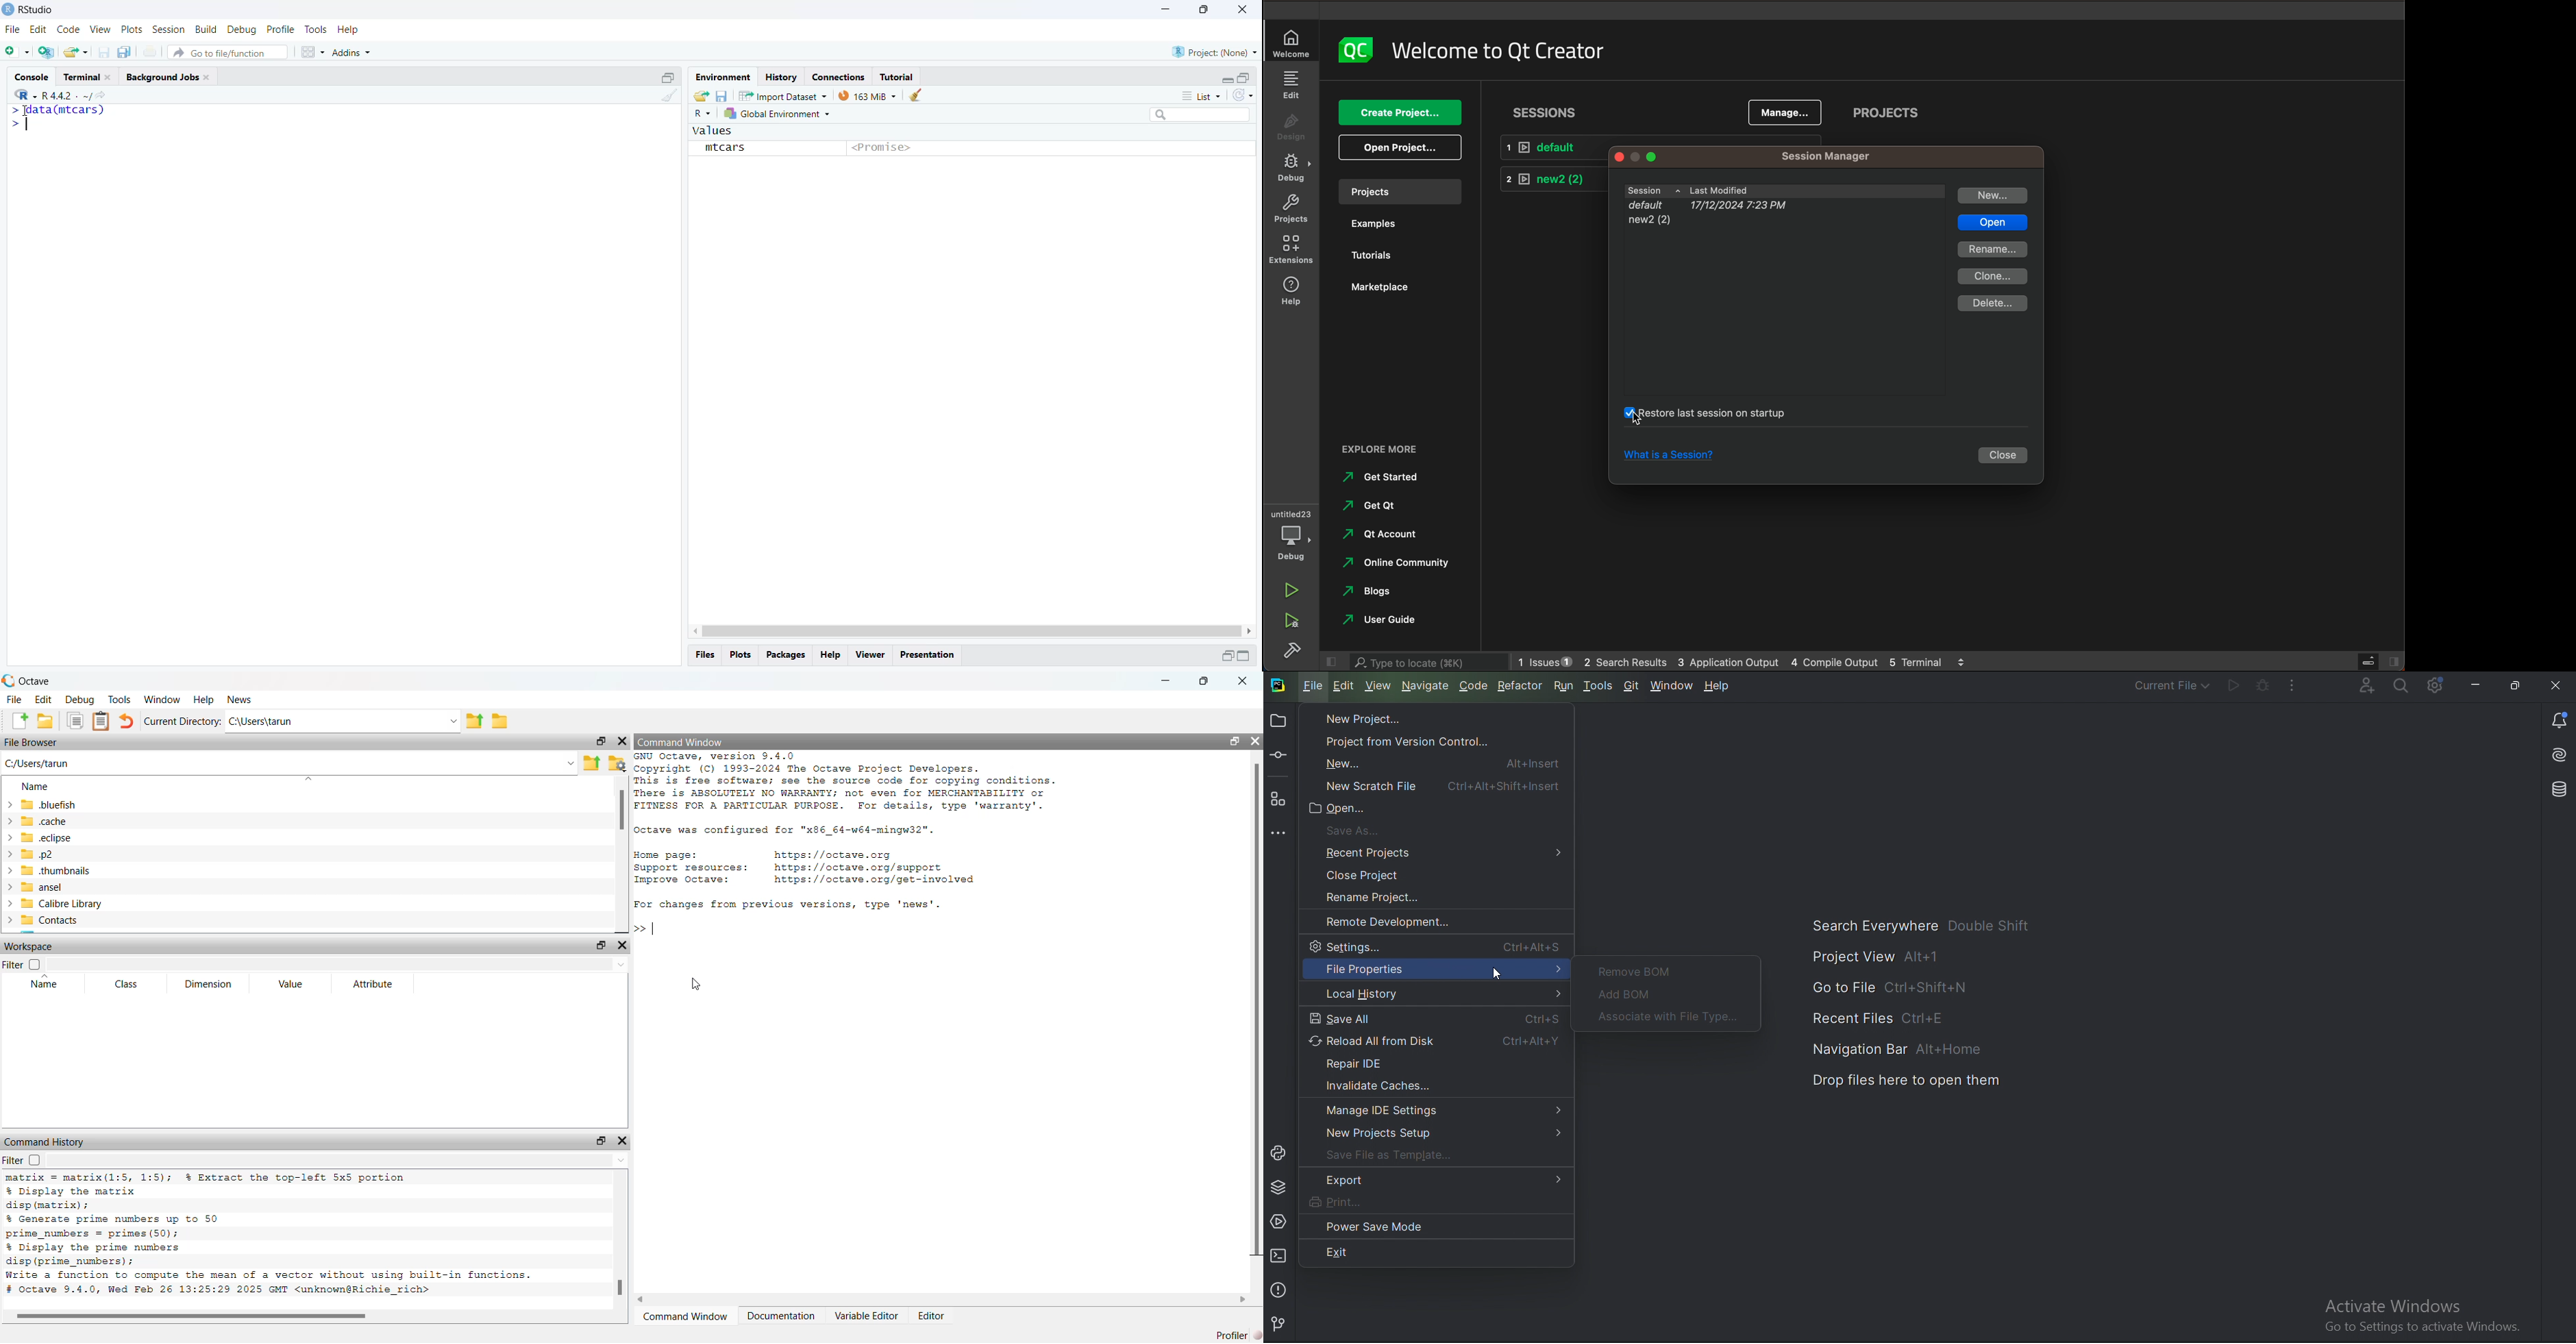 The image size is (2576, 1344). I want to click on edit, so click(38, 29).